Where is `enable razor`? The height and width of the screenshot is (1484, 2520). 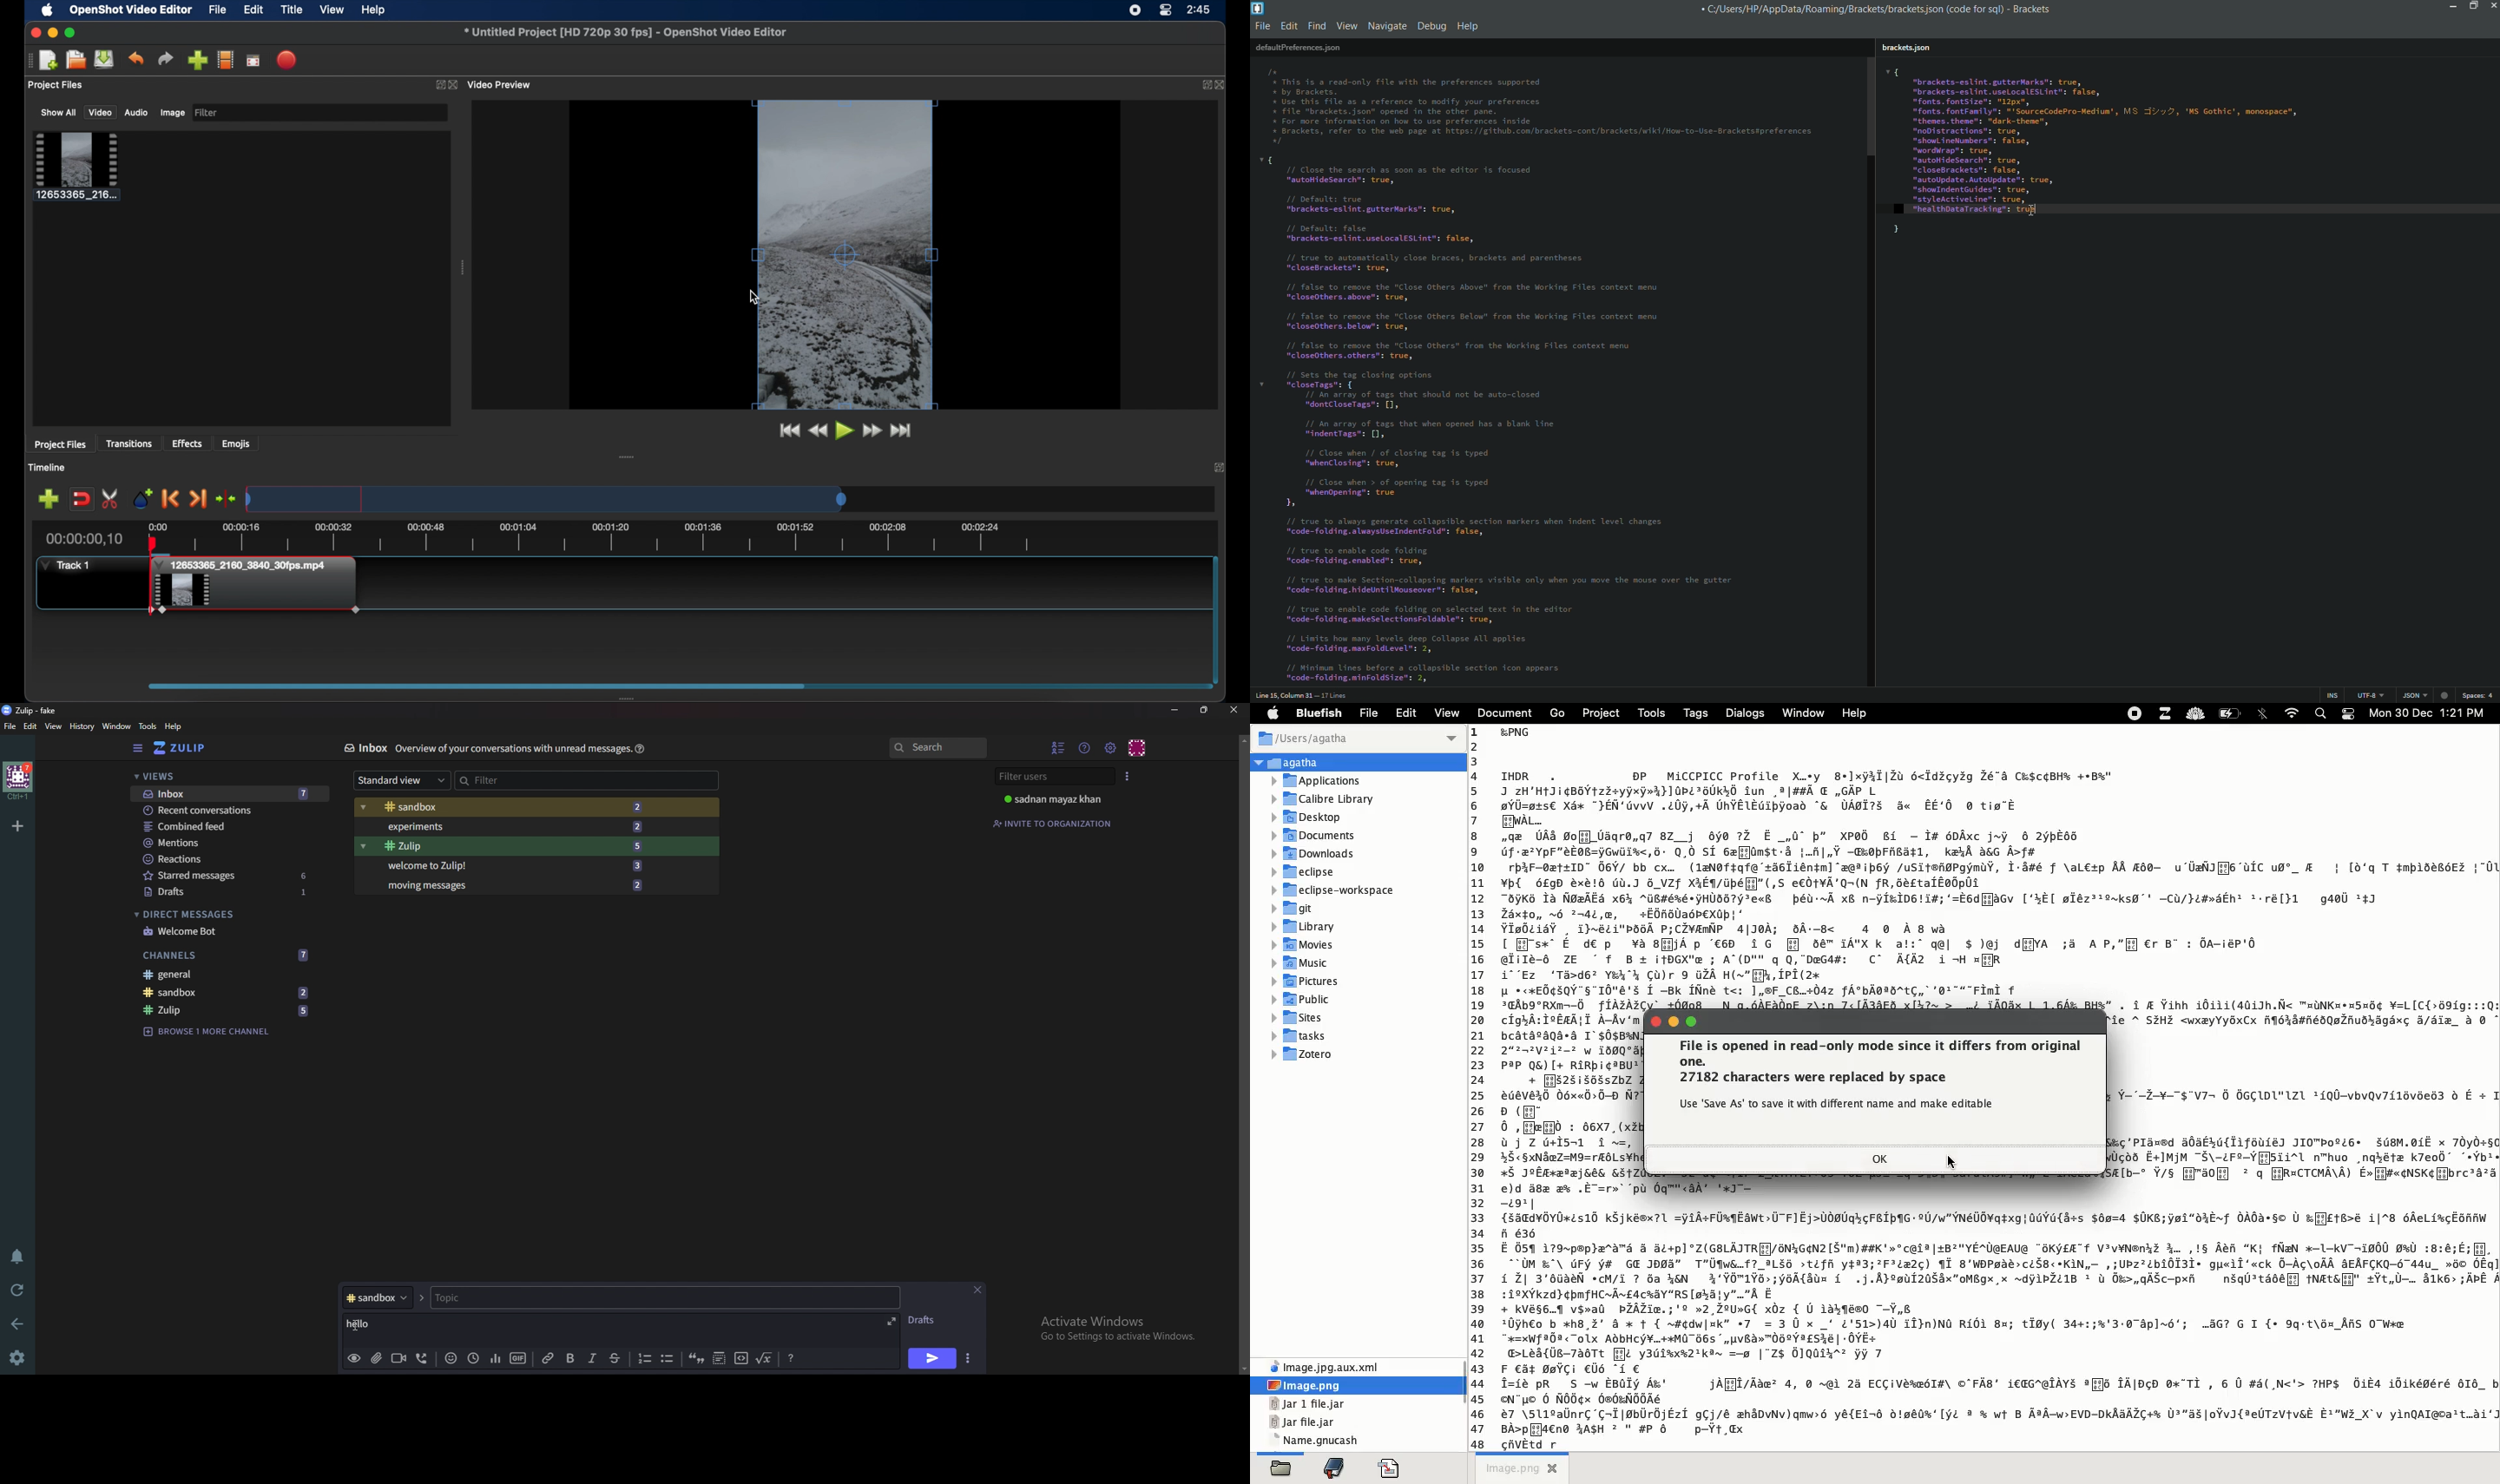 enable razor is located at coordinates (111, 498).